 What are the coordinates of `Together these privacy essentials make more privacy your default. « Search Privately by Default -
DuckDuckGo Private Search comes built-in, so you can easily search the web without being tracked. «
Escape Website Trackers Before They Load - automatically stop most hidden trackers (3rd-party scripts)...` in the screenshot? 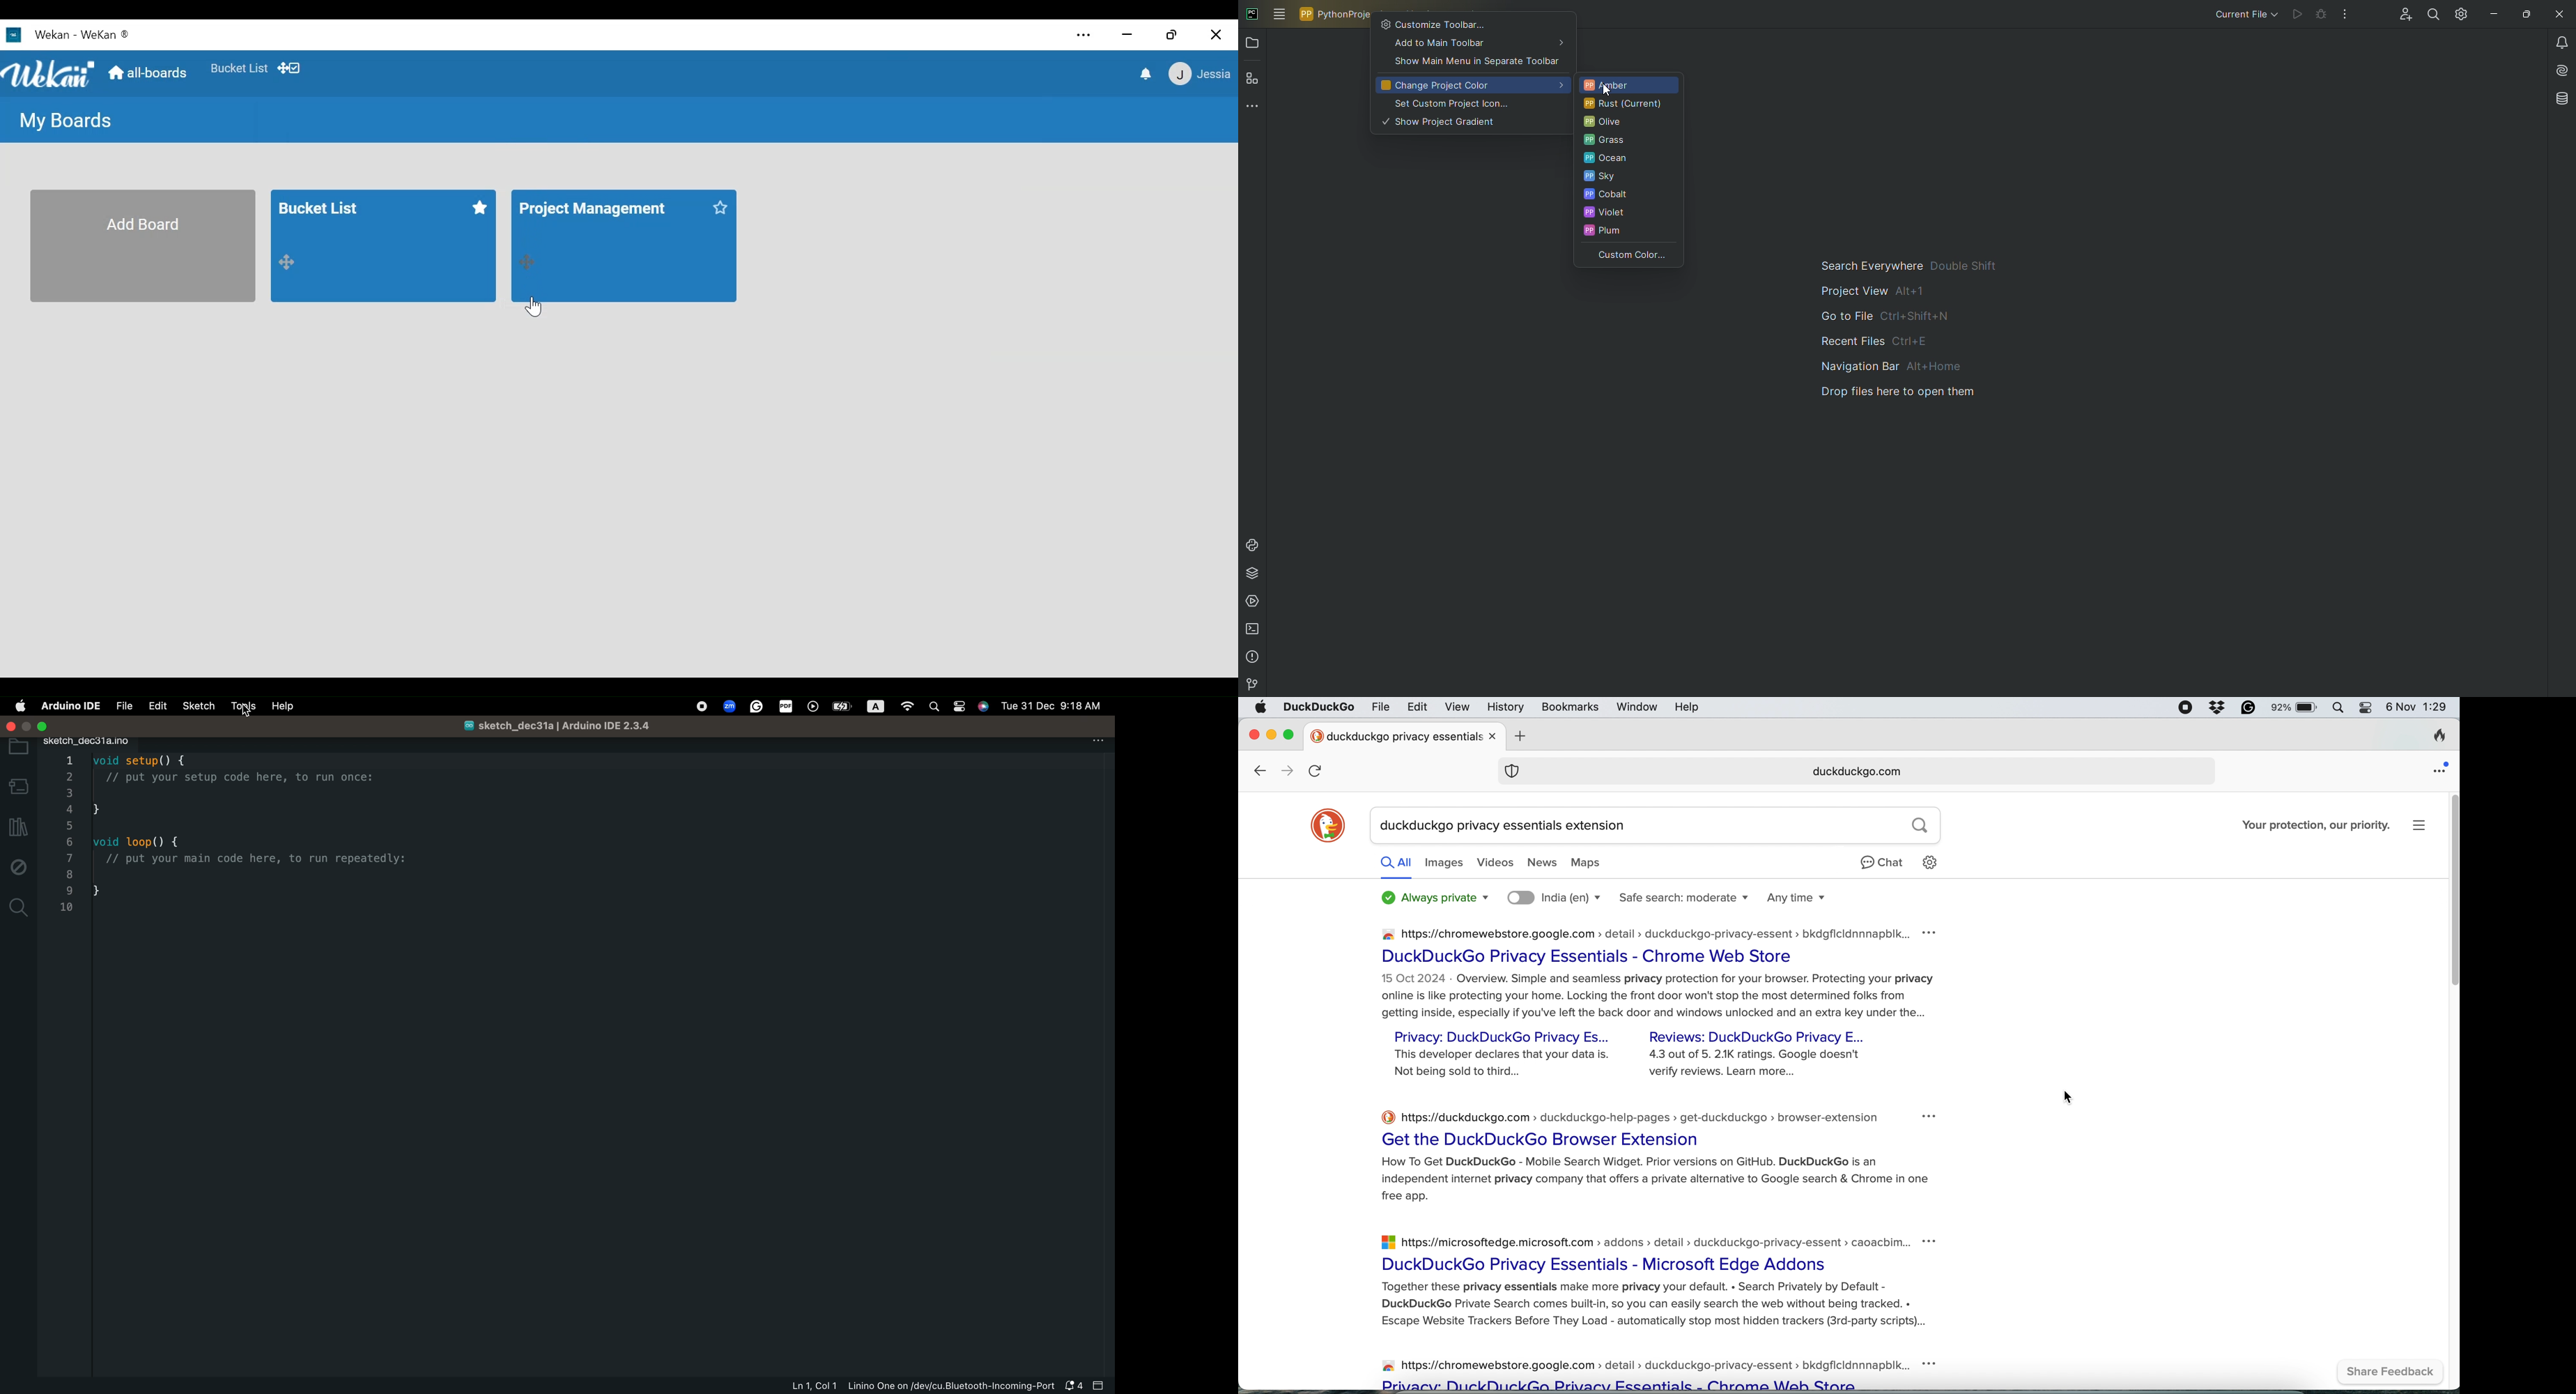 It's located at (1660, 1308).